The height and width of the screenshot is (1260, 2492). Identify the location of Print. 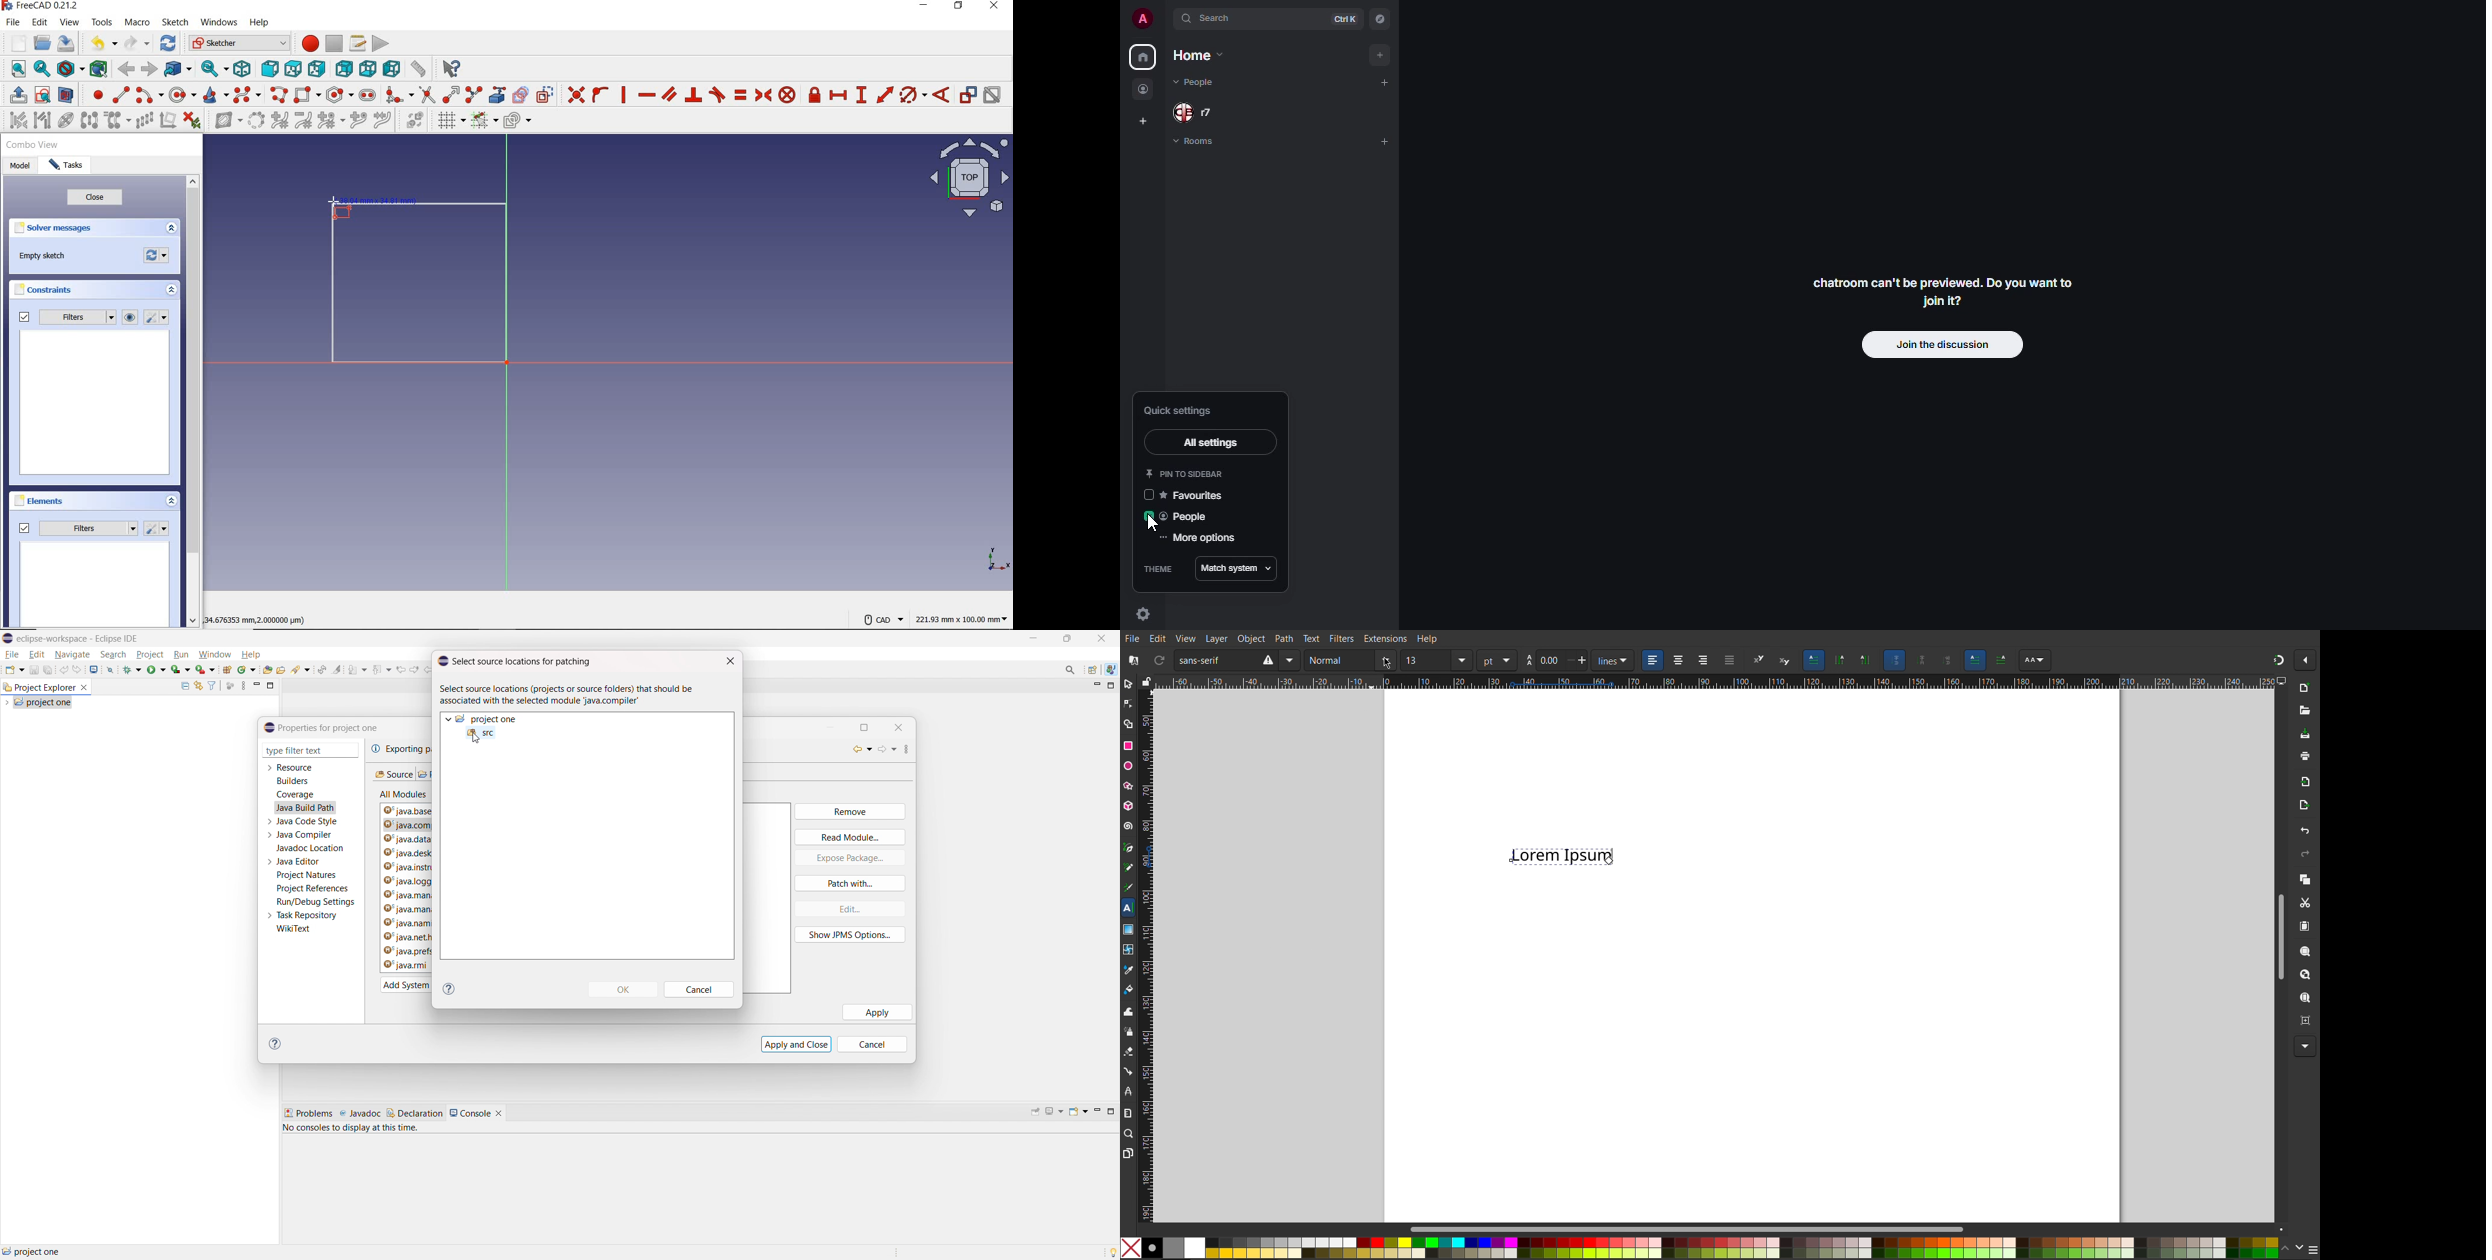
(2304, 758).